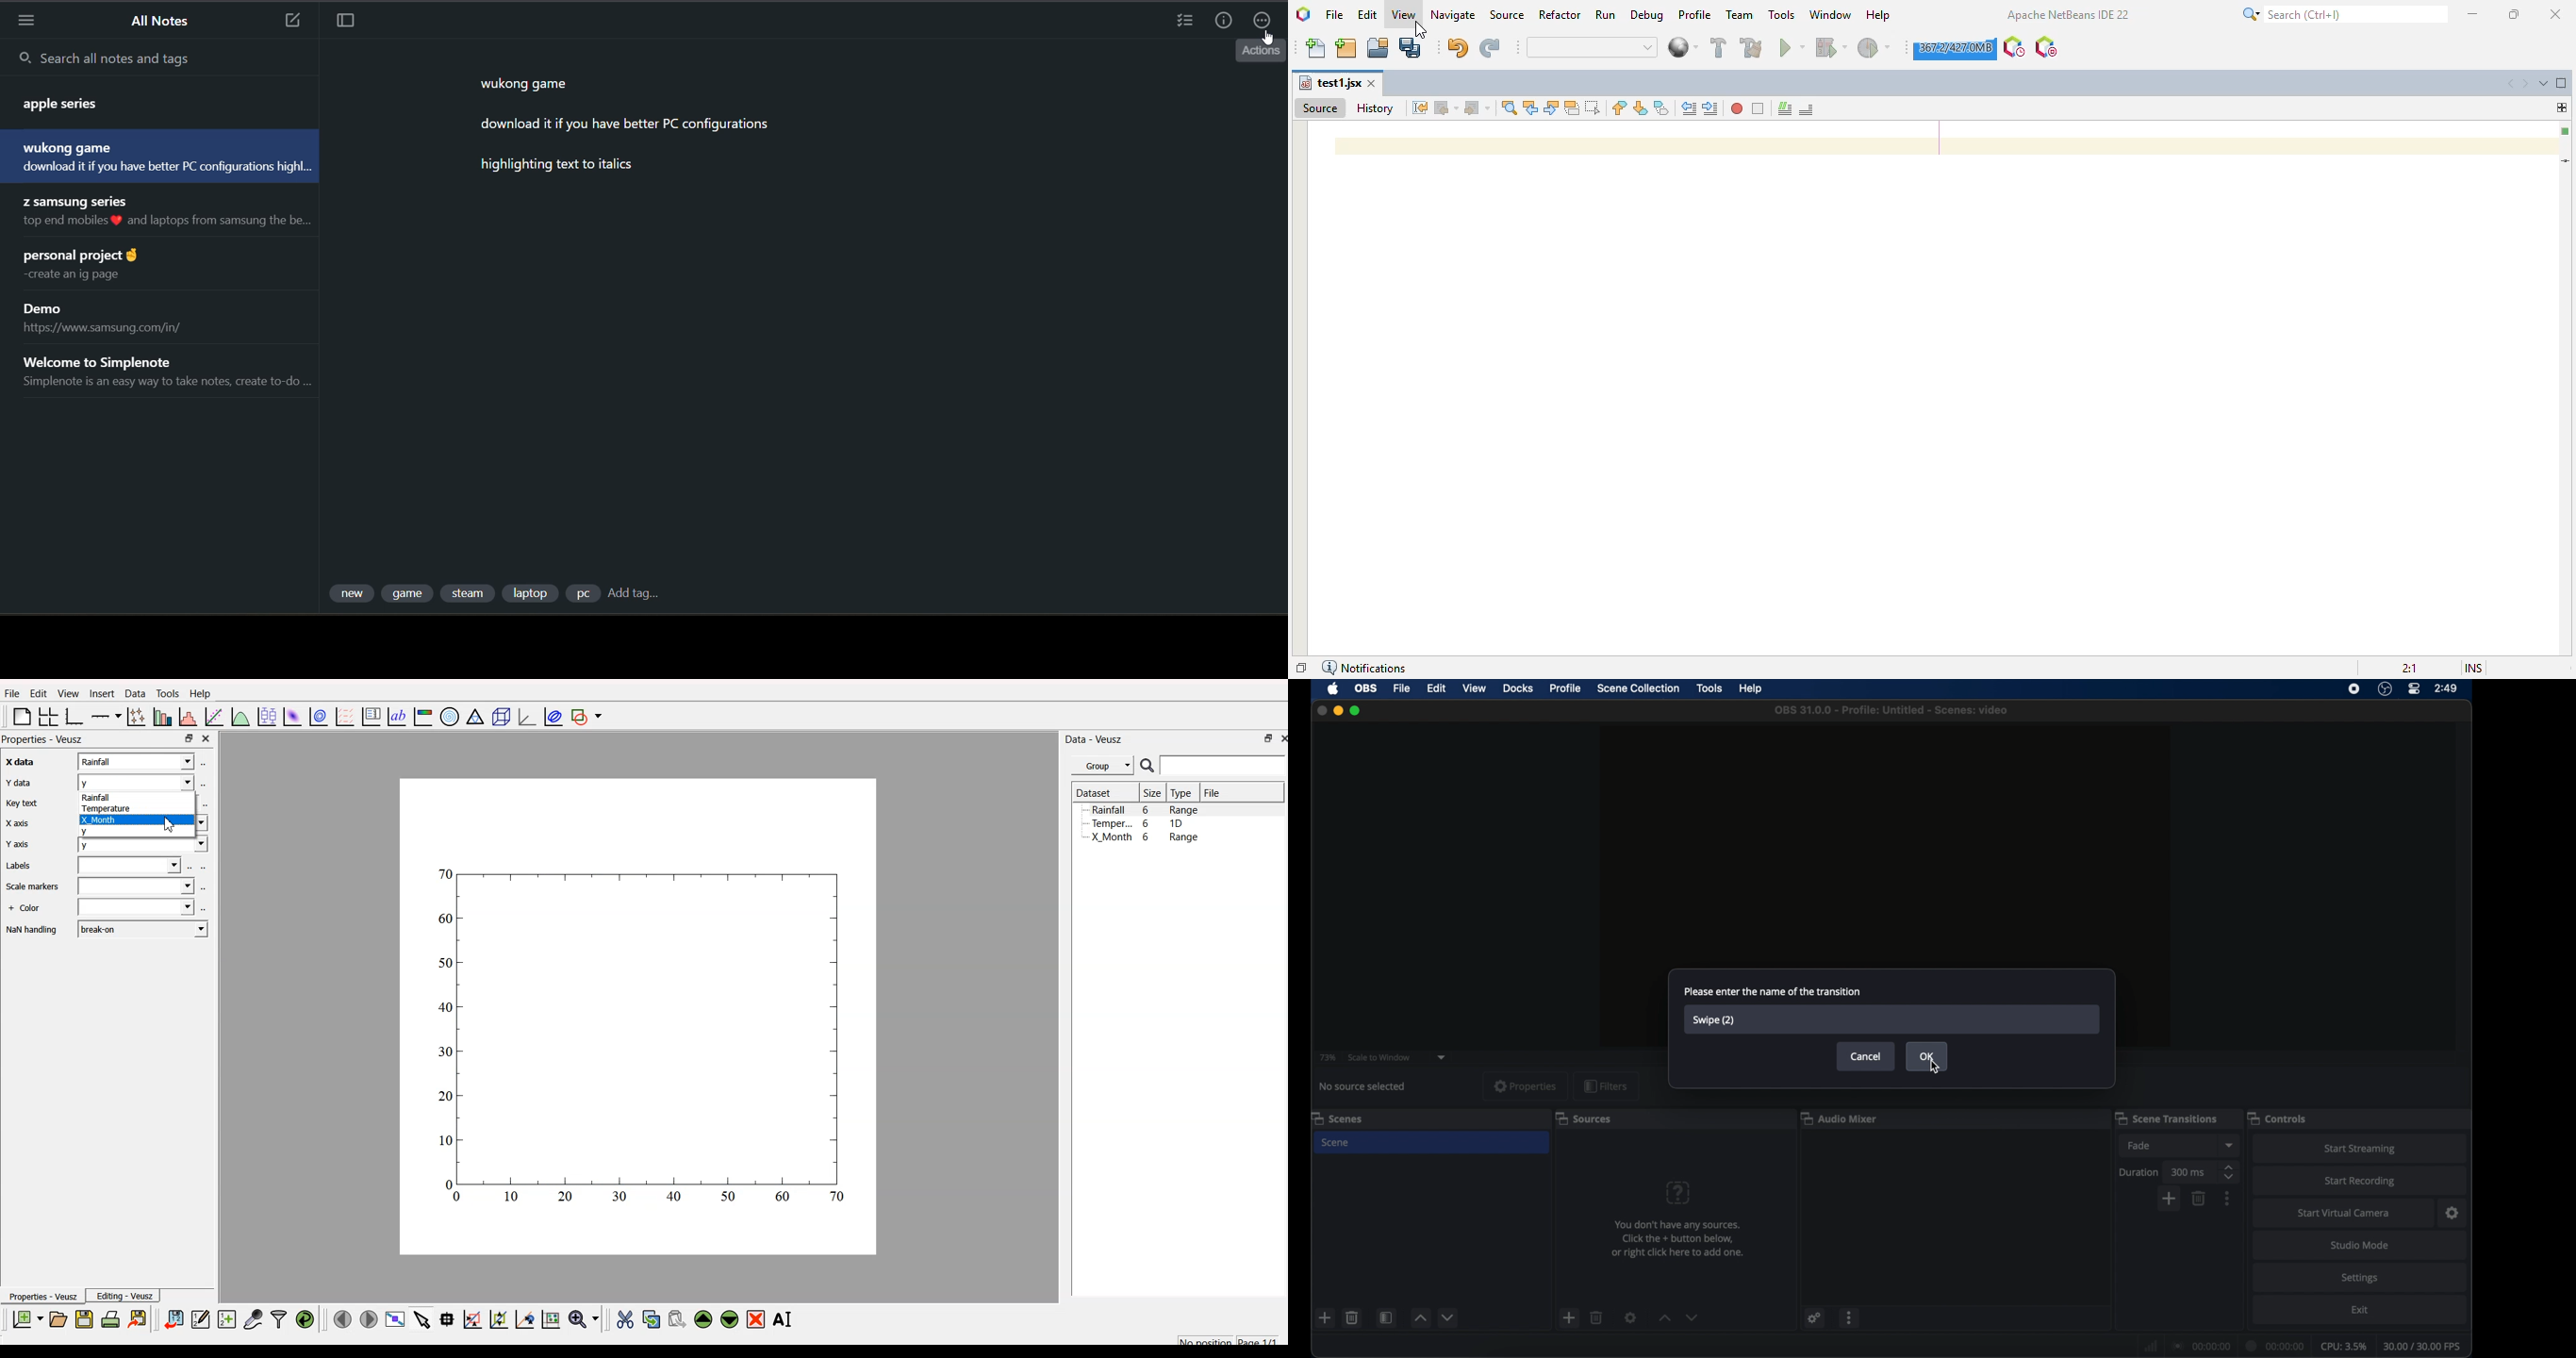  Describe the element at coordinates (2227, 1198) in the screenshot. I see `moreoptions` at that location.